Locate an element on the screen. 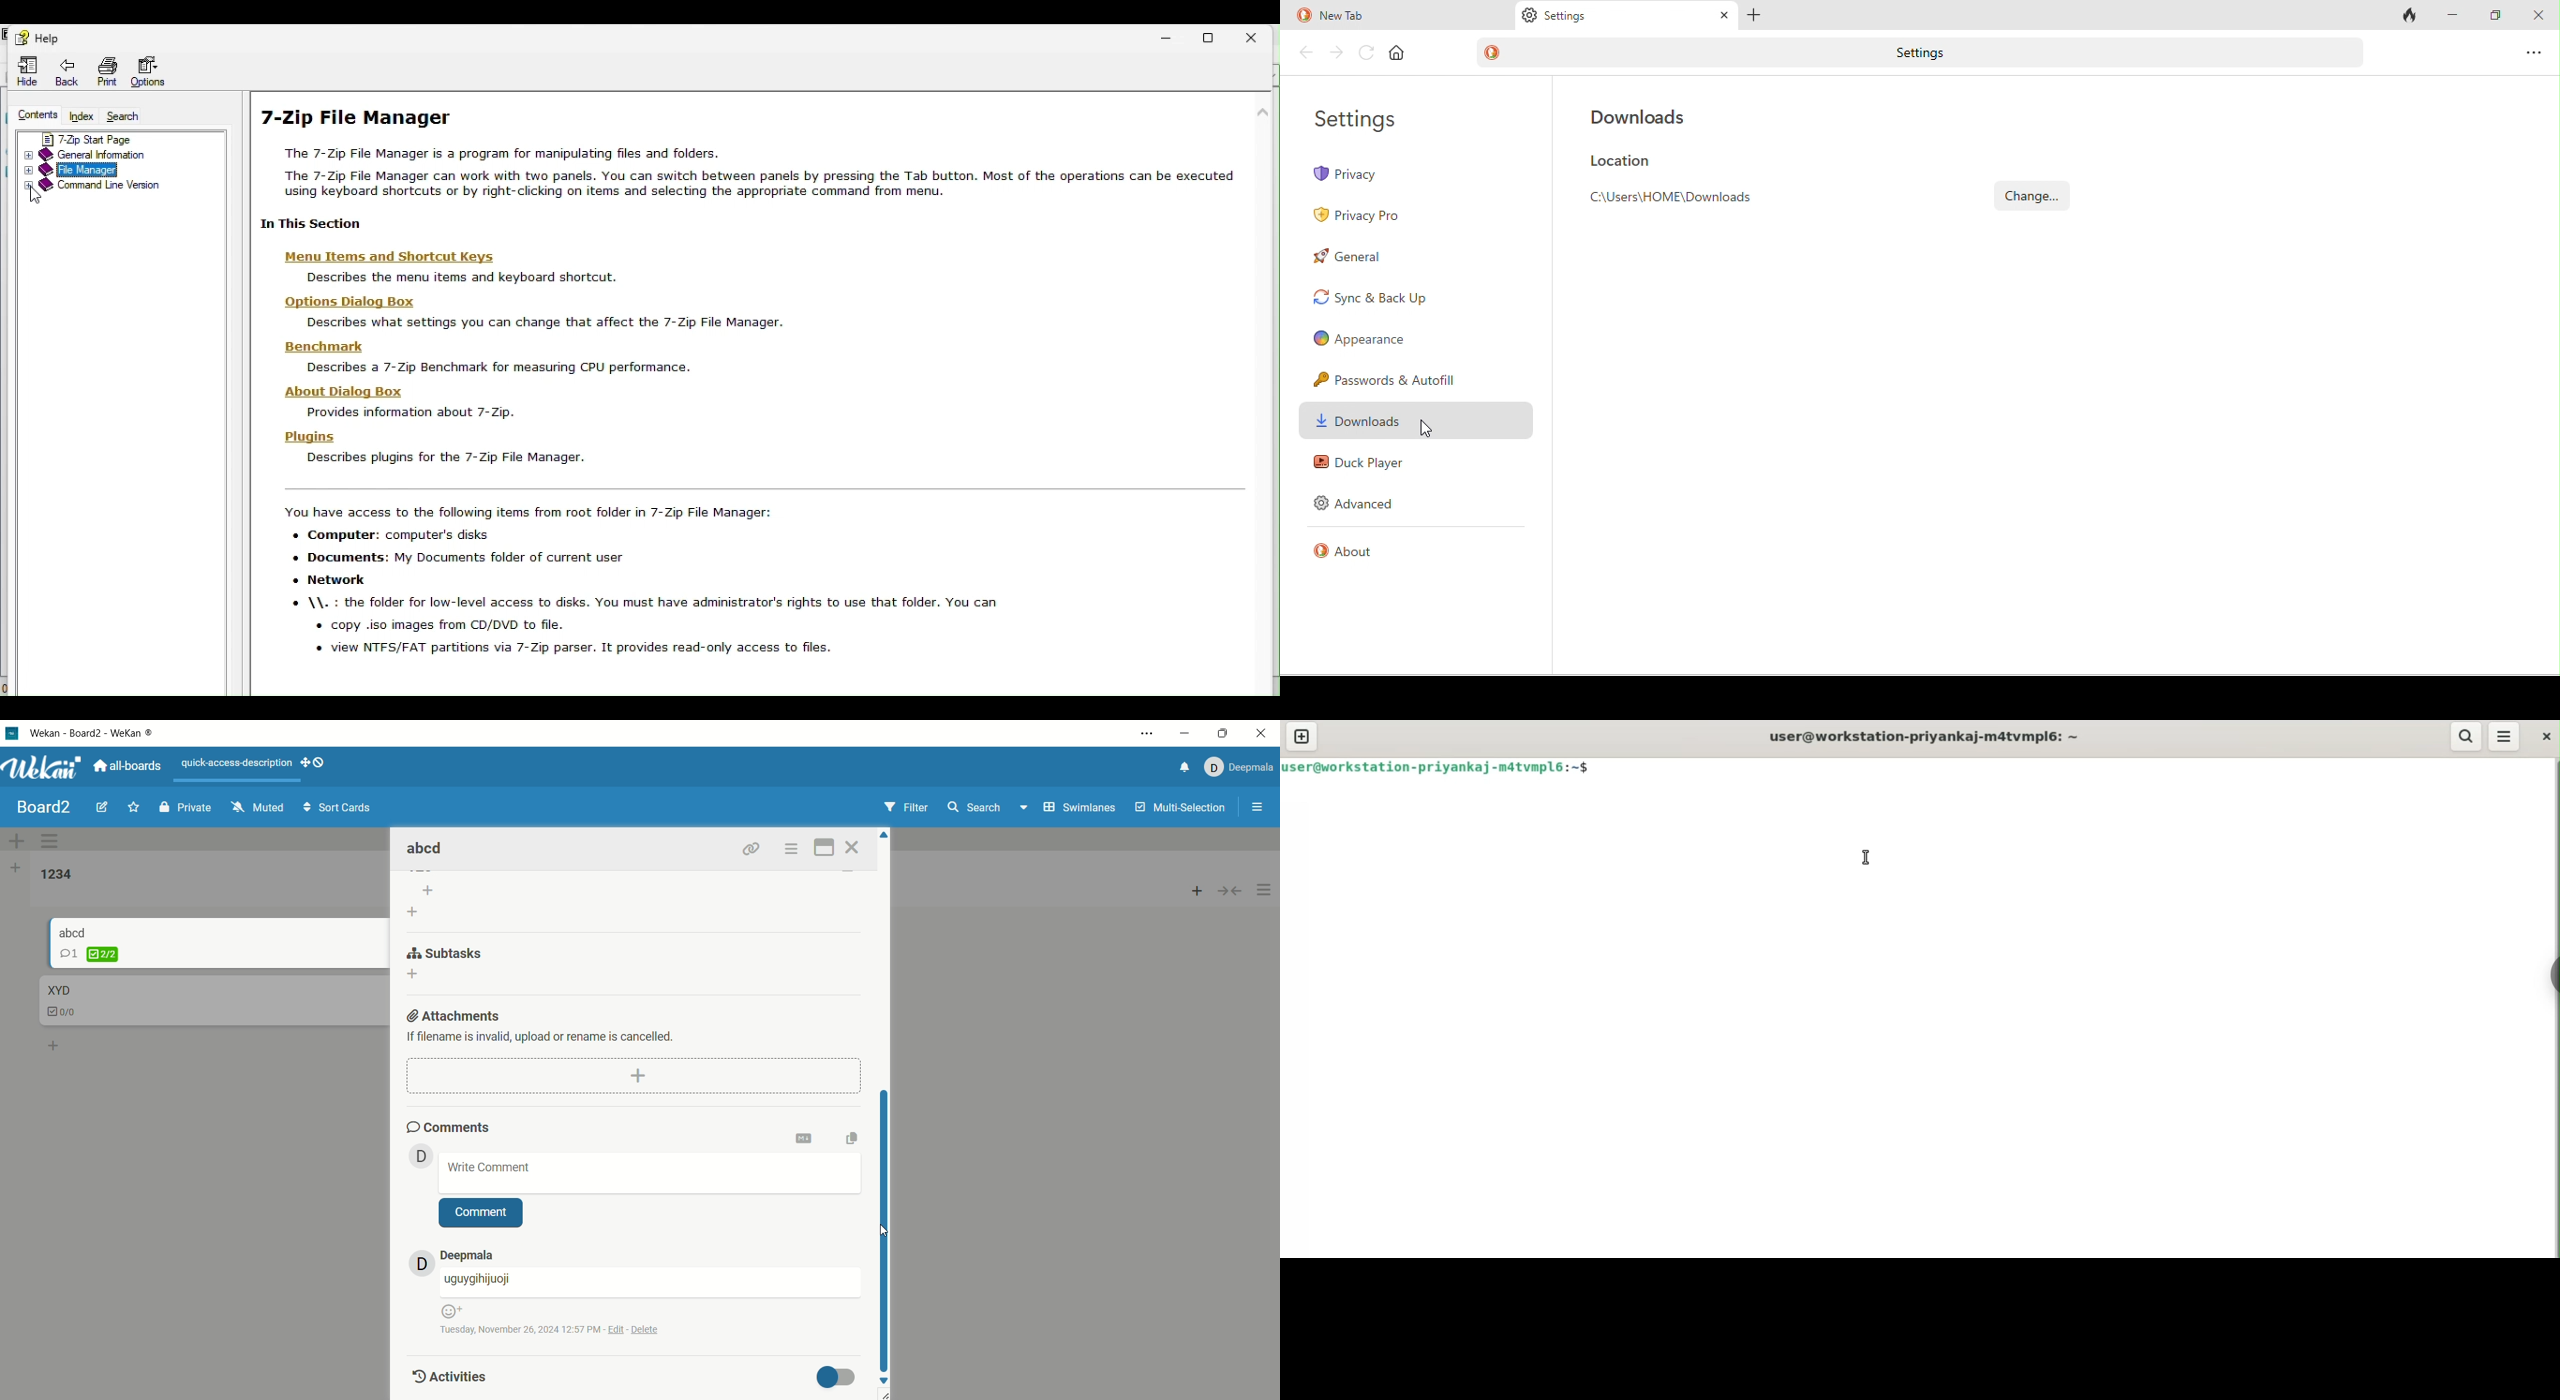 The width and height of the screenshot is (2576, 1400). account is located at coordinates (1237, 767).